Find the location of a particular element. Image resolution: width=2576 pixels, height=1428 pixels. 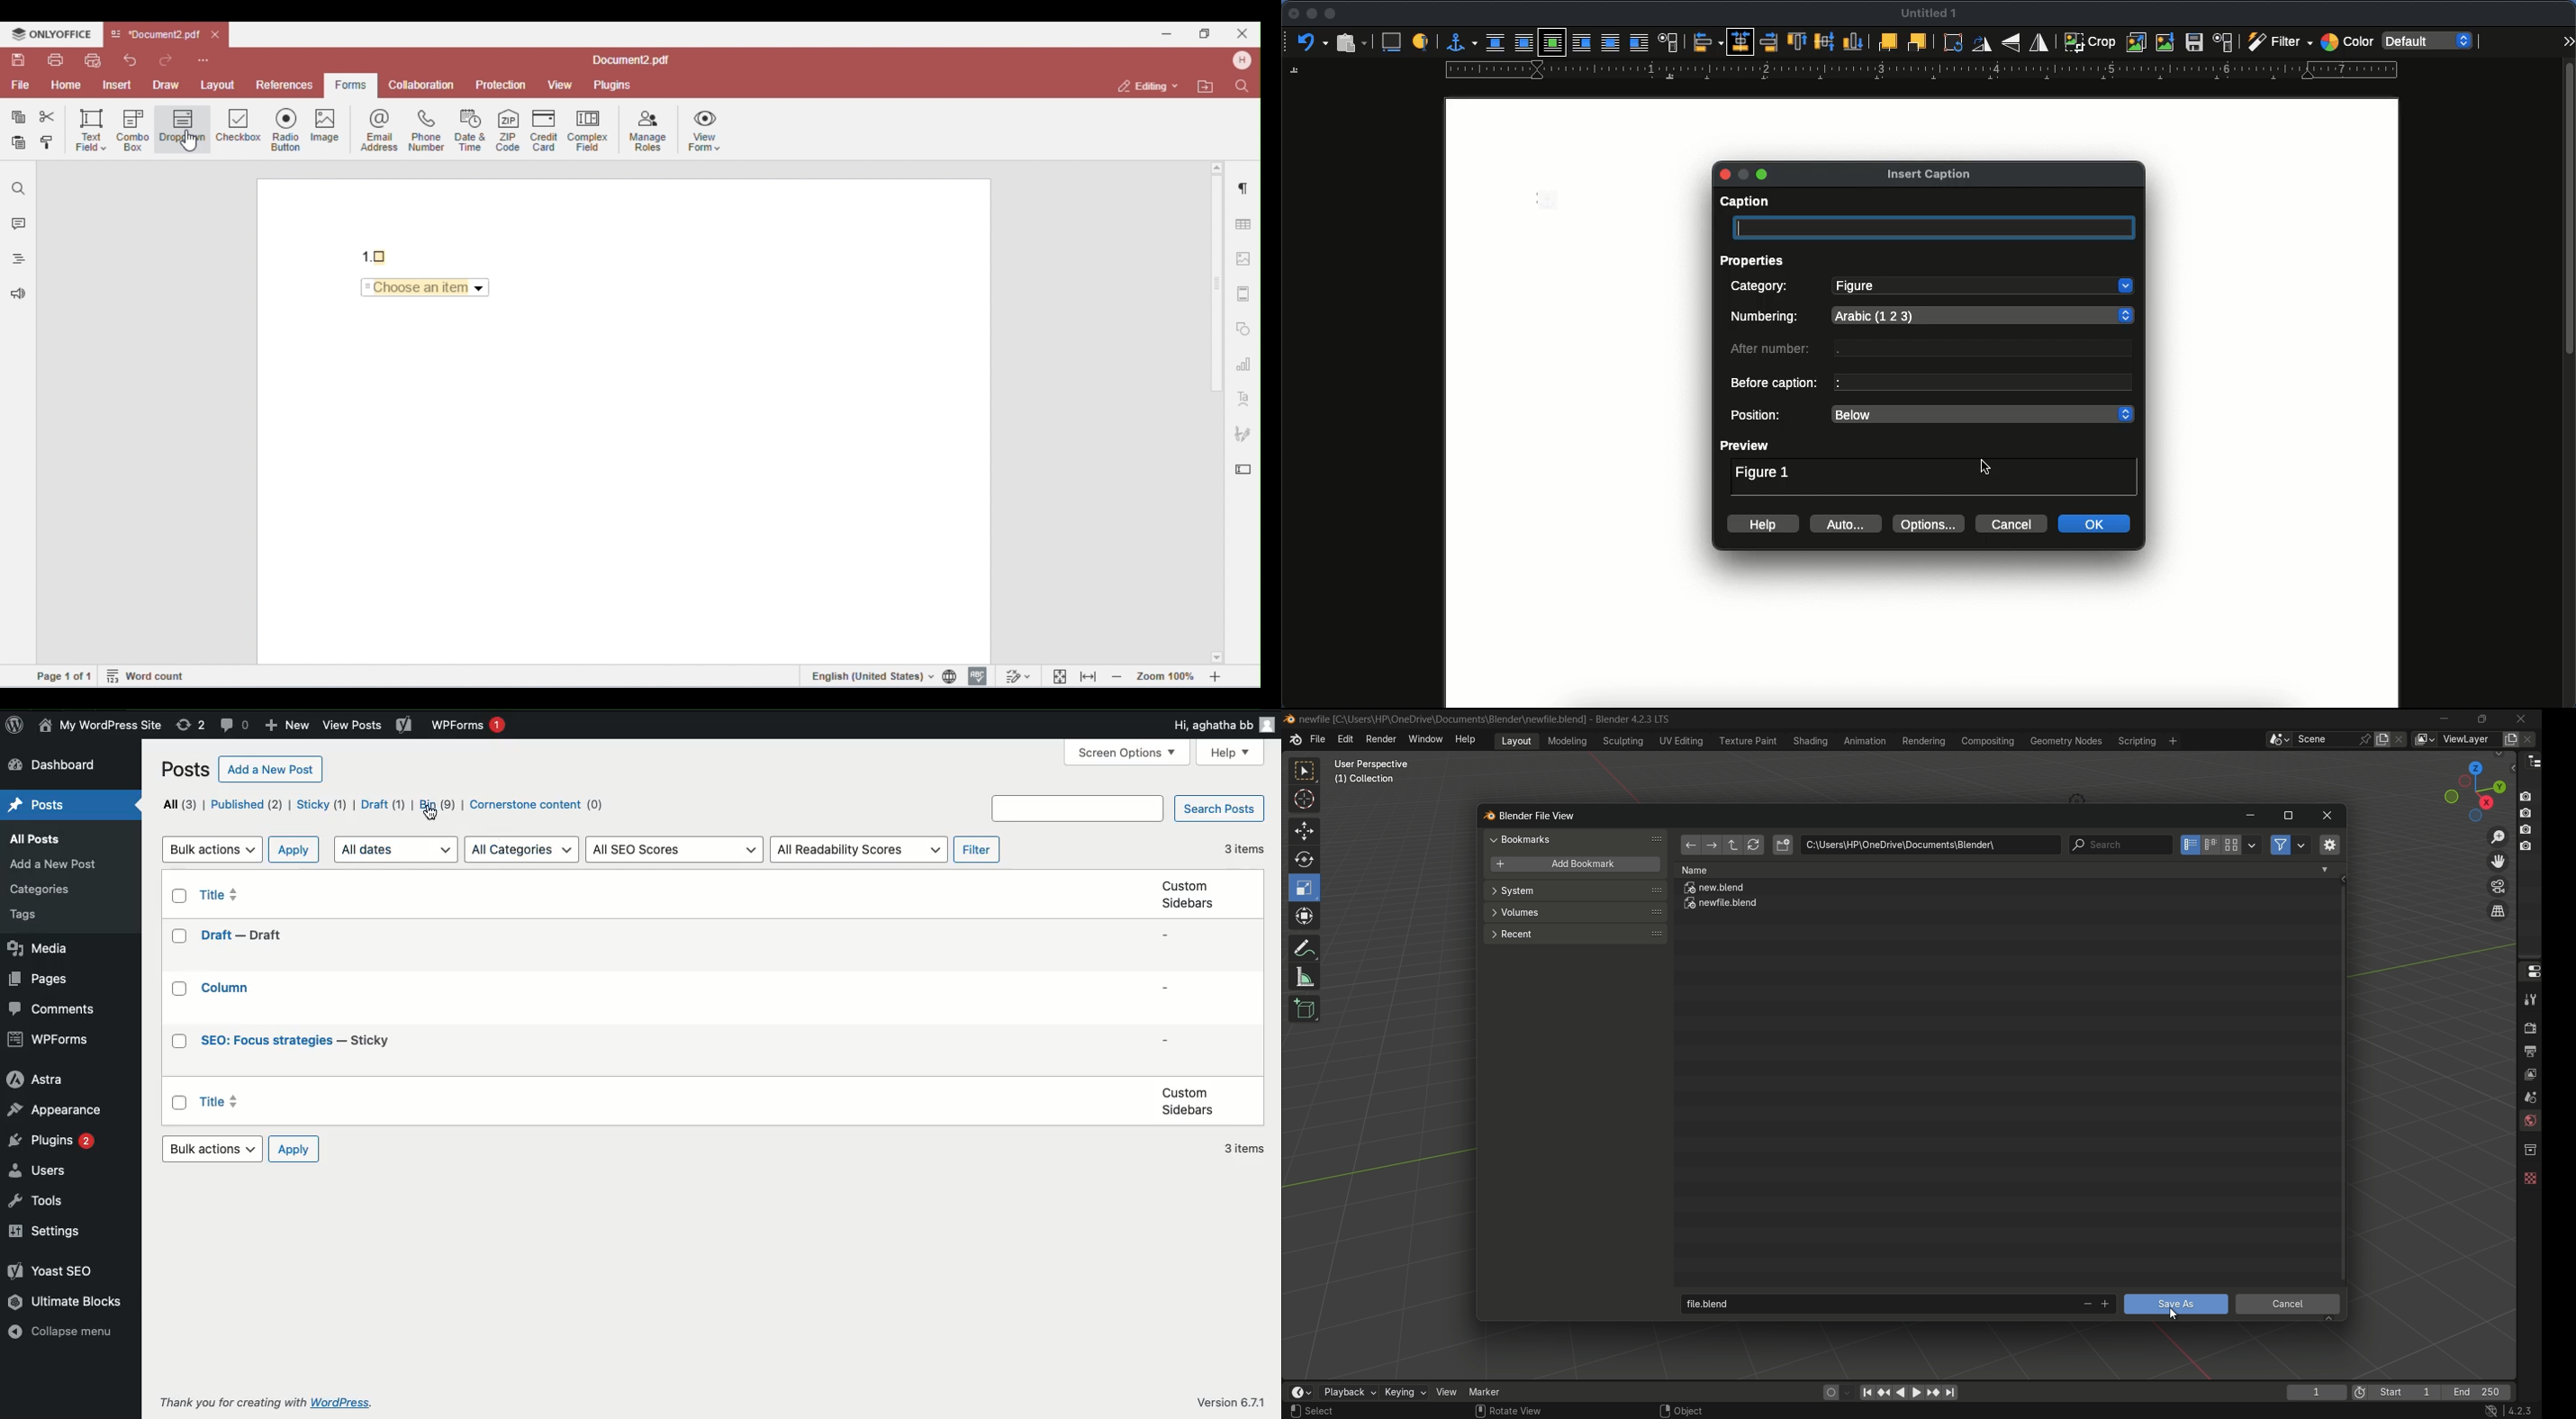

text Cursor is located at coordinates (2177, 1314).